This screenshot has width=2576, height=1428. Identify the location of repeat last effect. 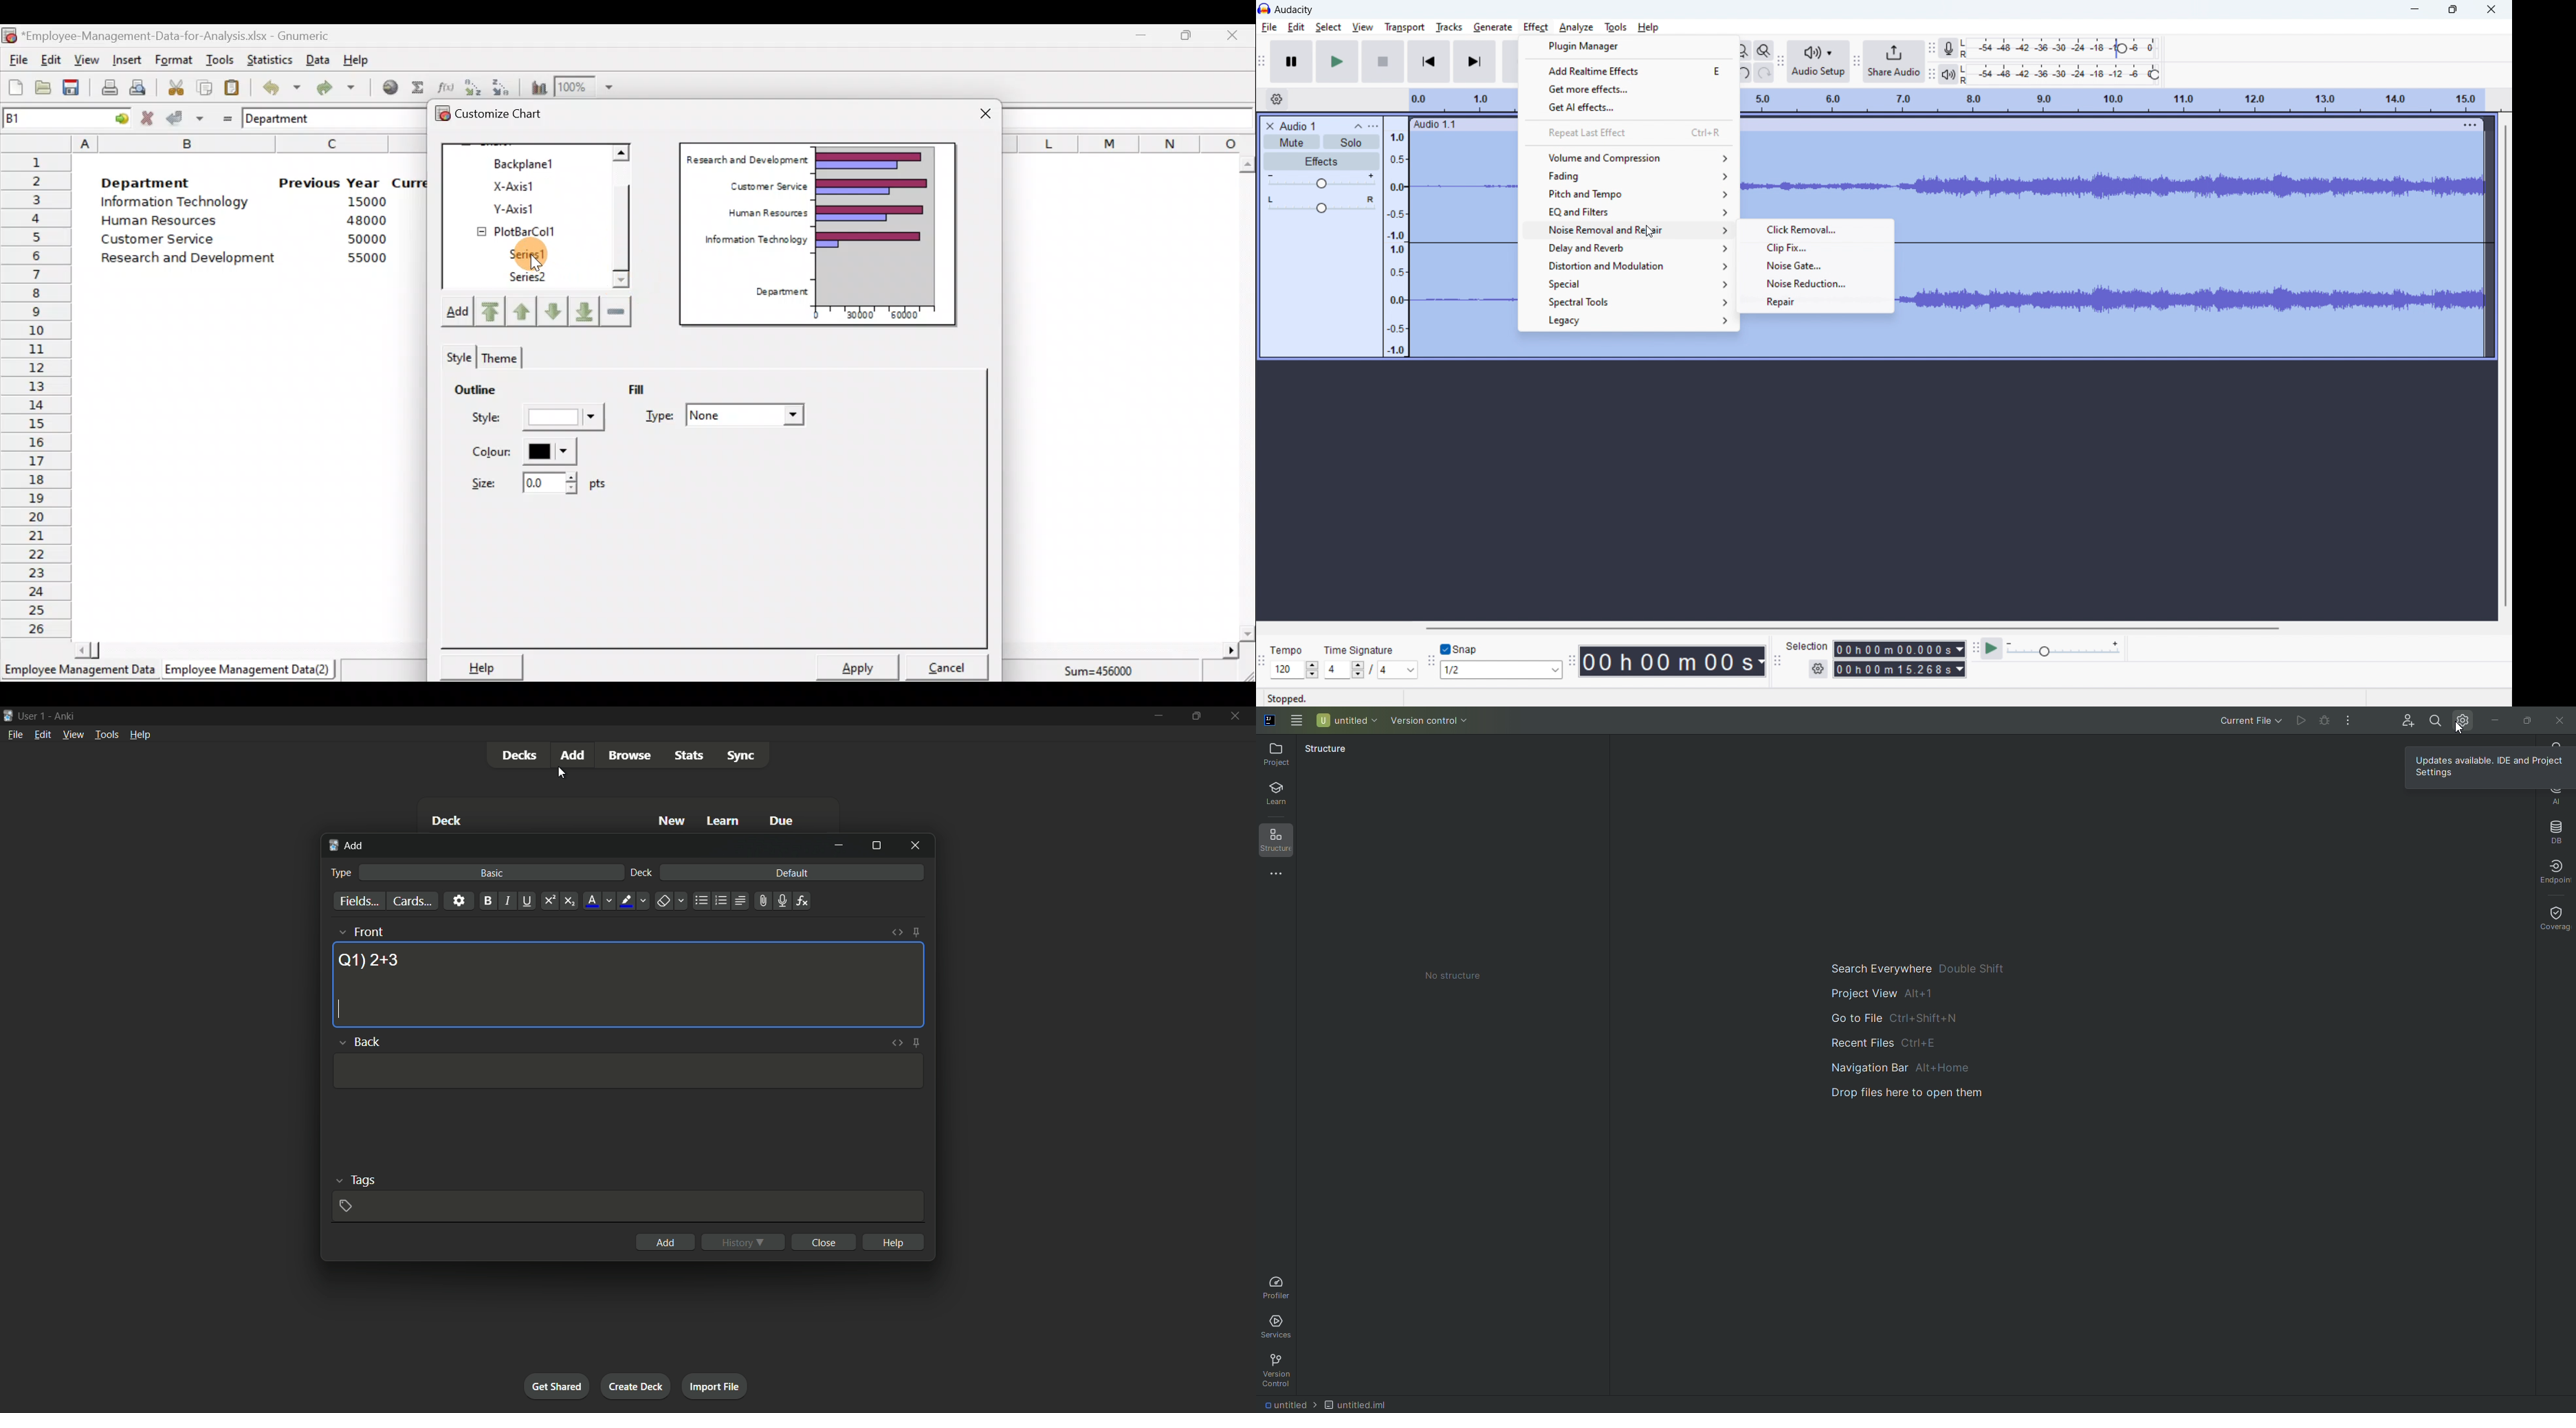
(1627, 132).